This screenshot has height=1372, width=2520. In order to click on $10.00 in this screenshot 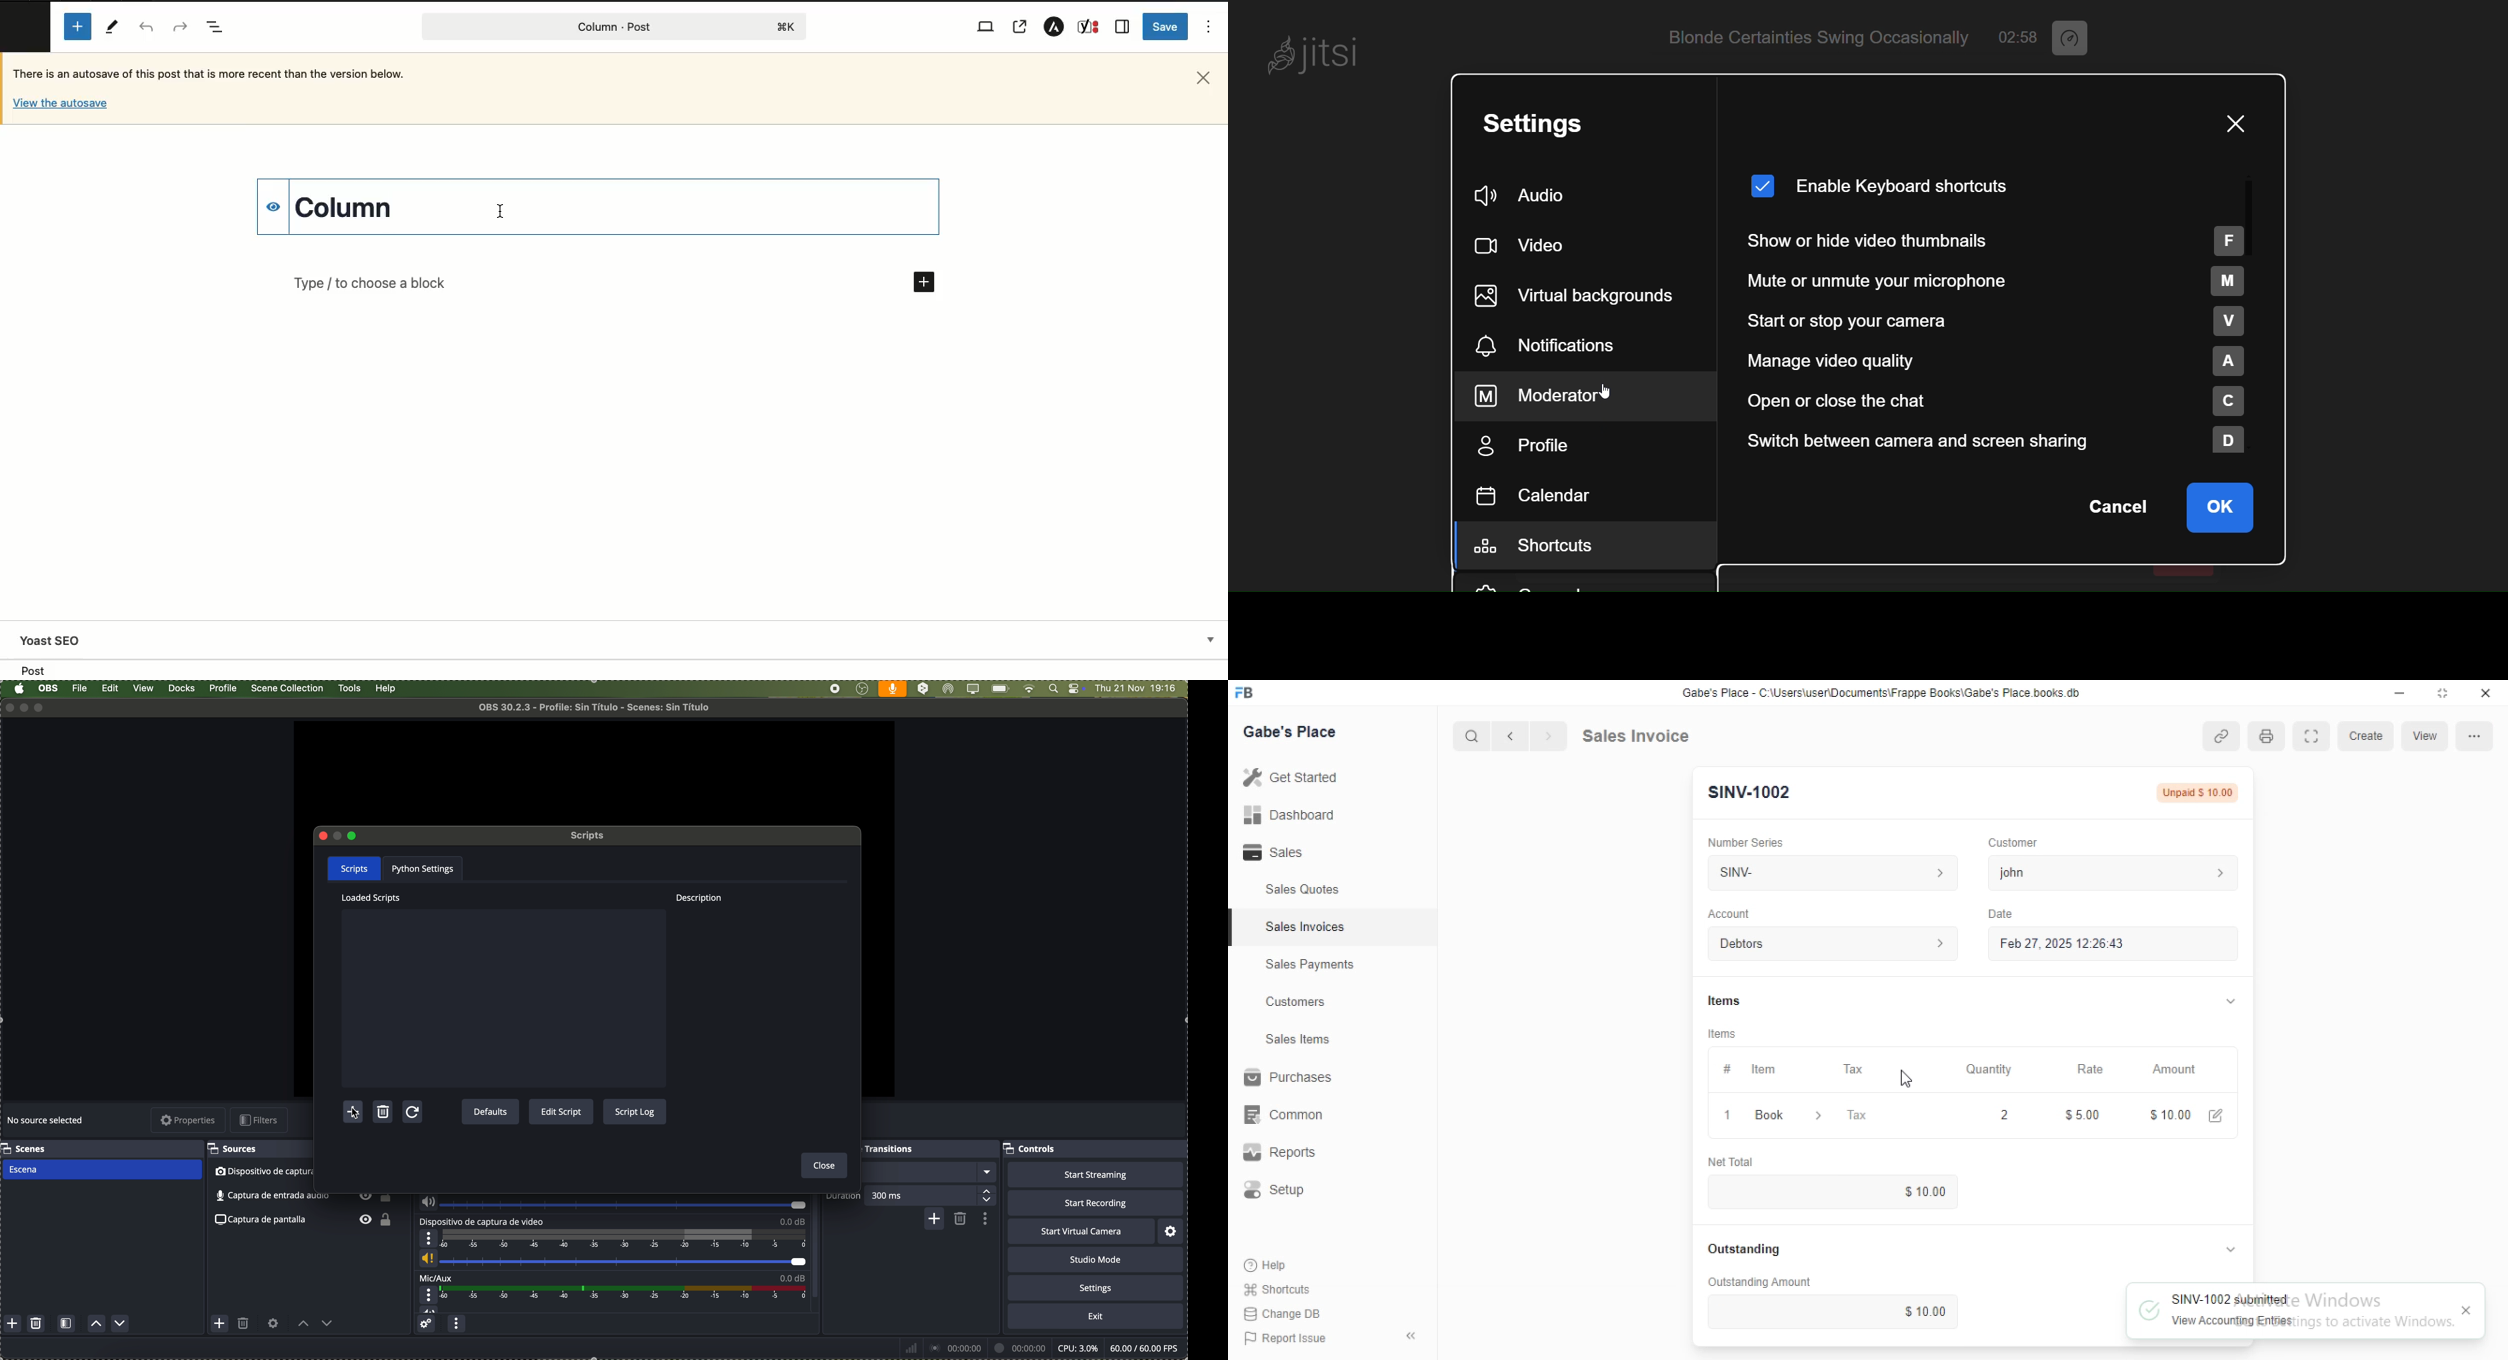, I will do `click(1931, 1310)`.